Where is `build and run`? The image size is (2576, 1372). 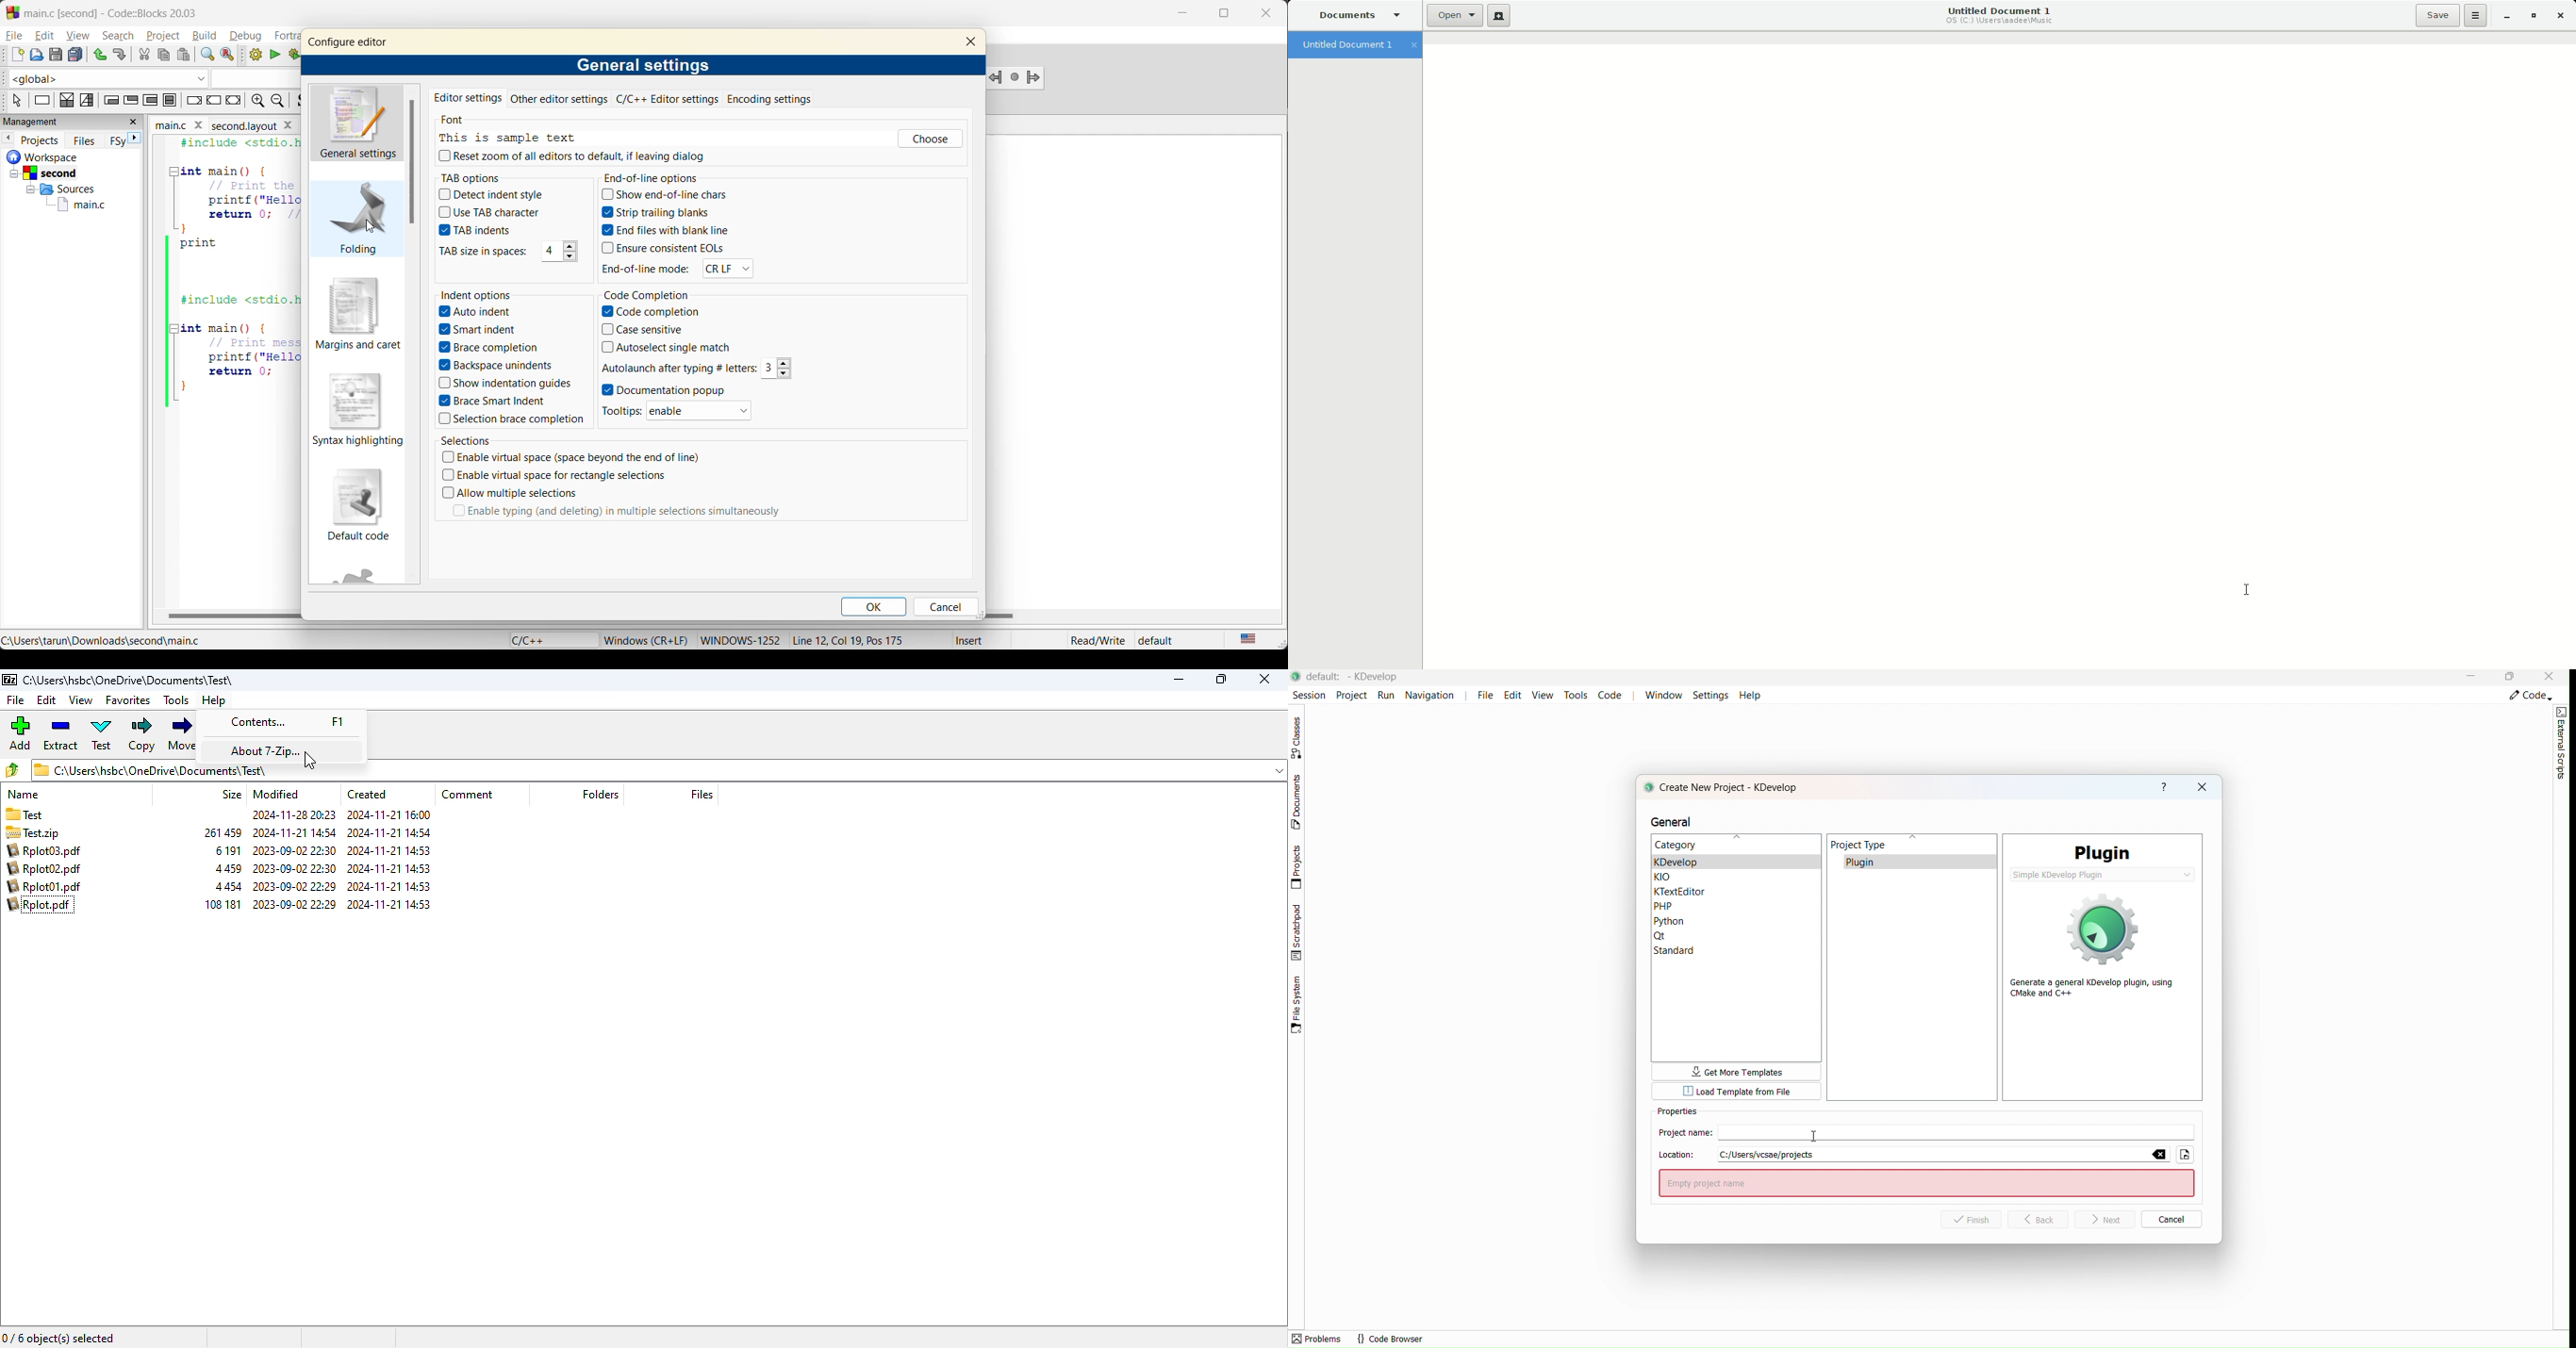
build and run is located at coordinates (292, 55).